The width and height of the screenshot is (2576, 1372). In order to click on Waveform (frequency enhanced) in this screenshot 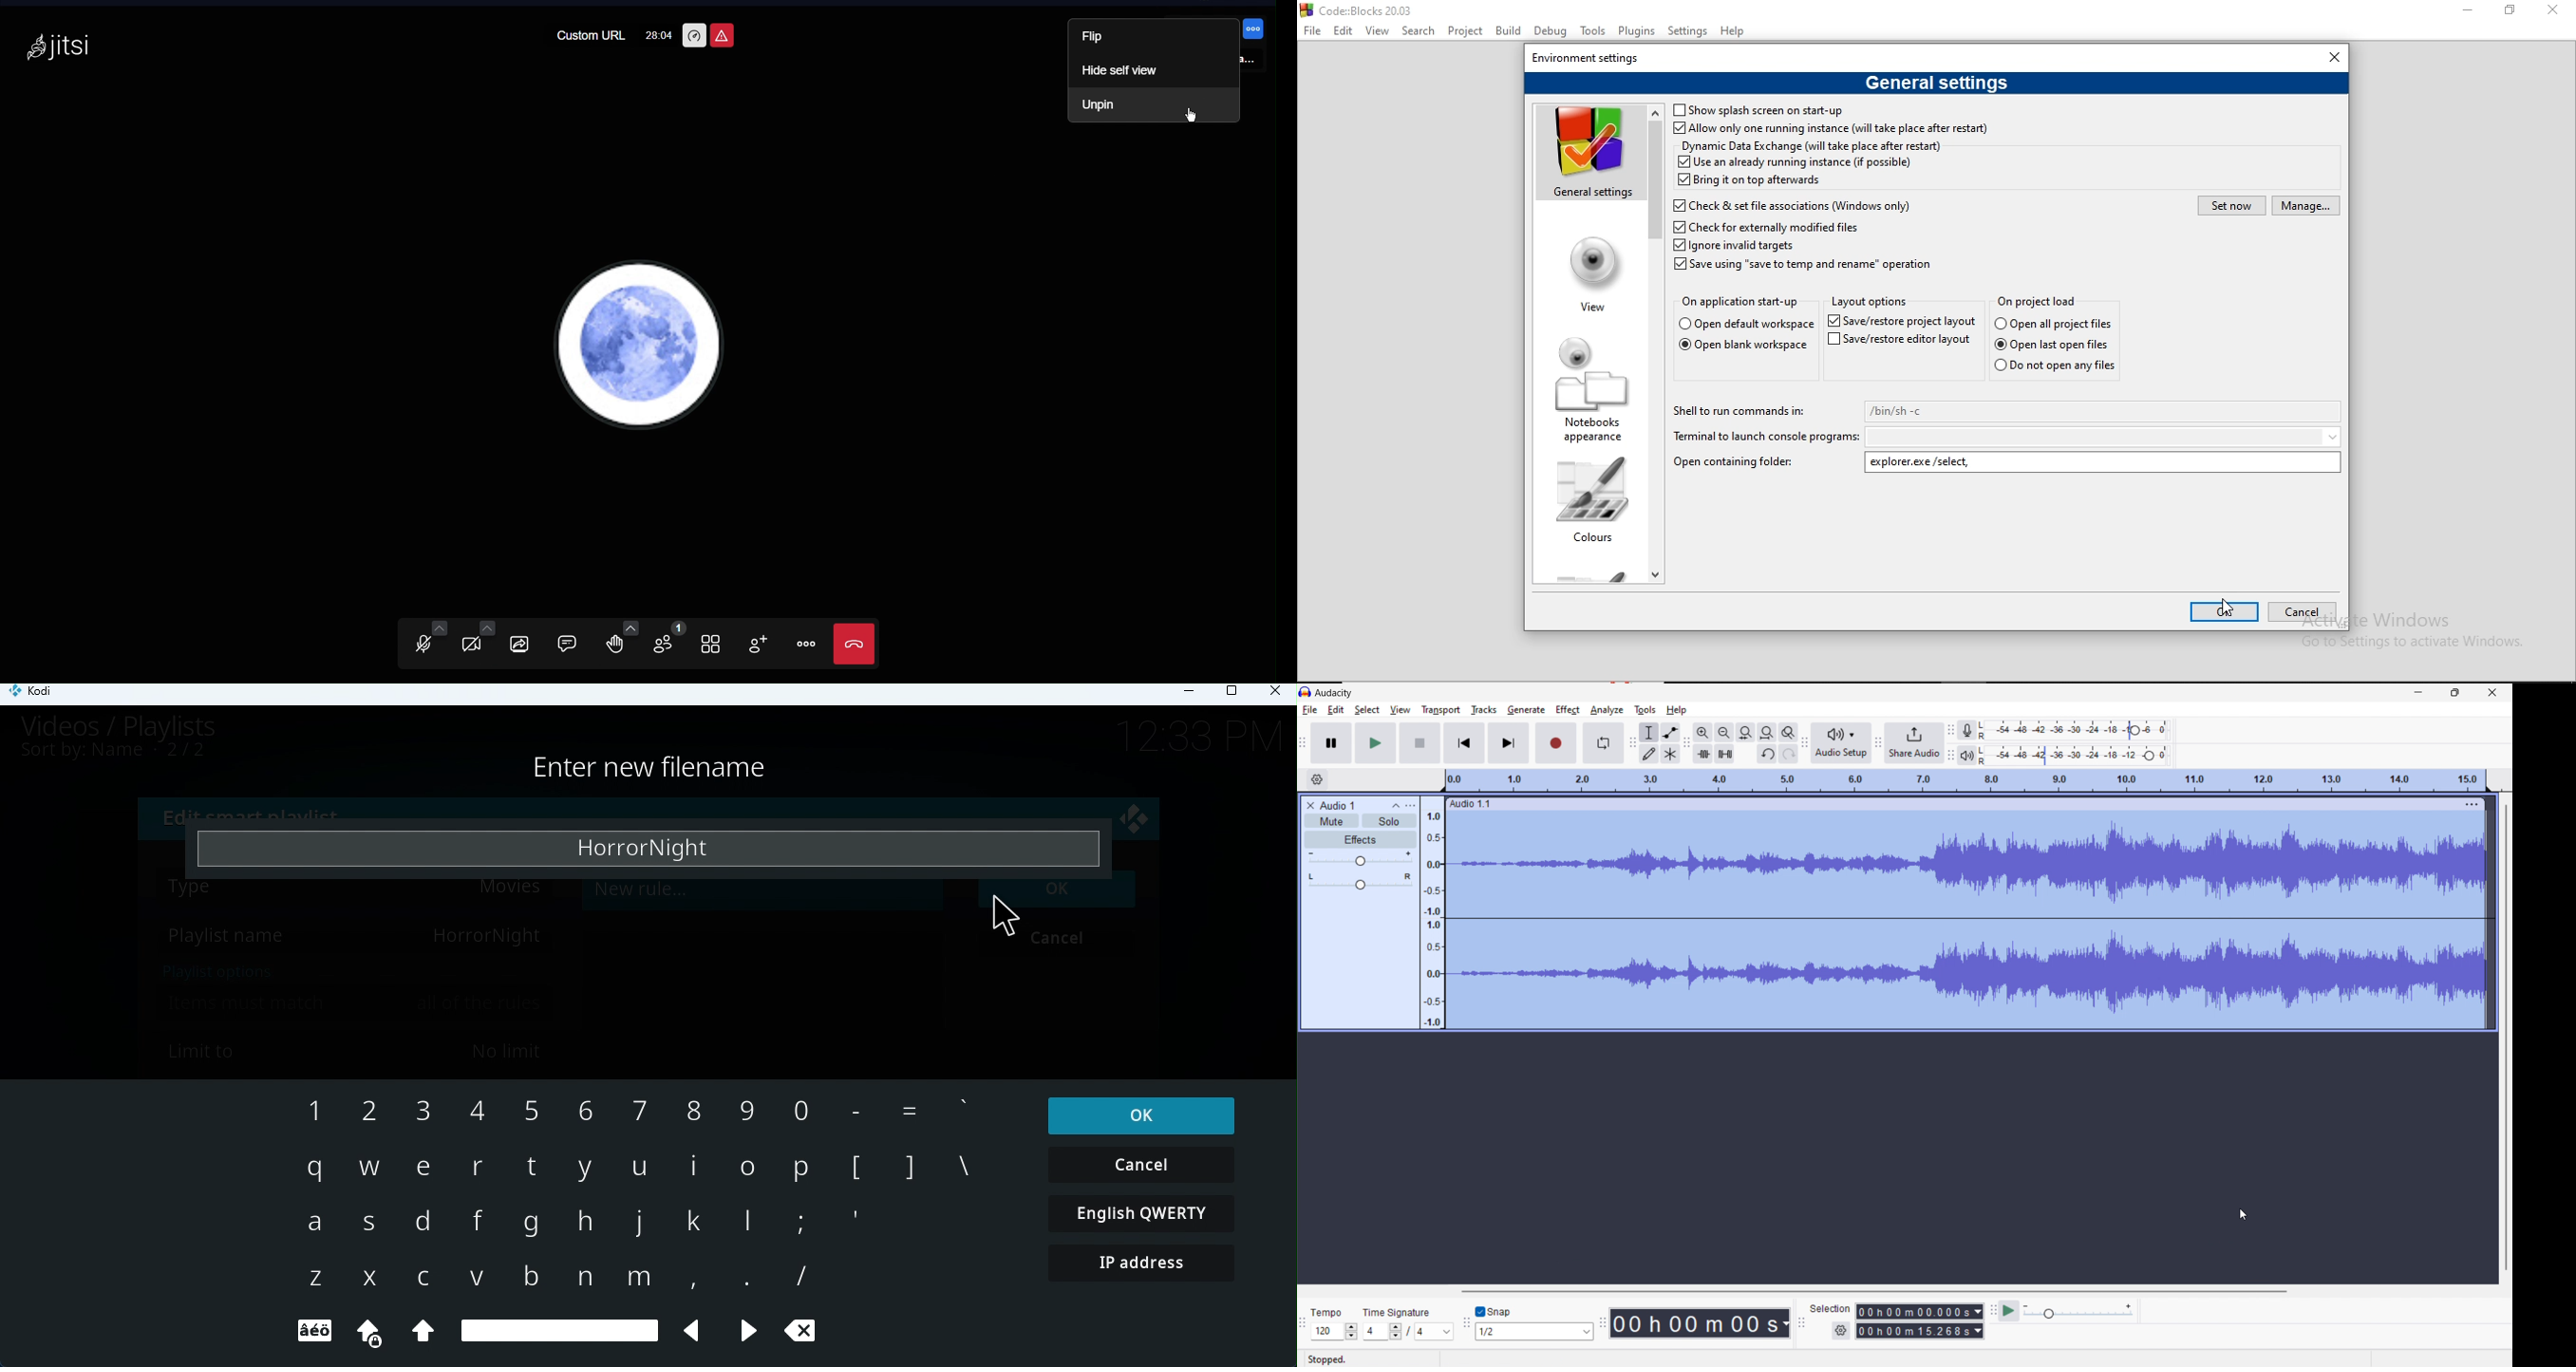, I will do `click(1969, 971)`.